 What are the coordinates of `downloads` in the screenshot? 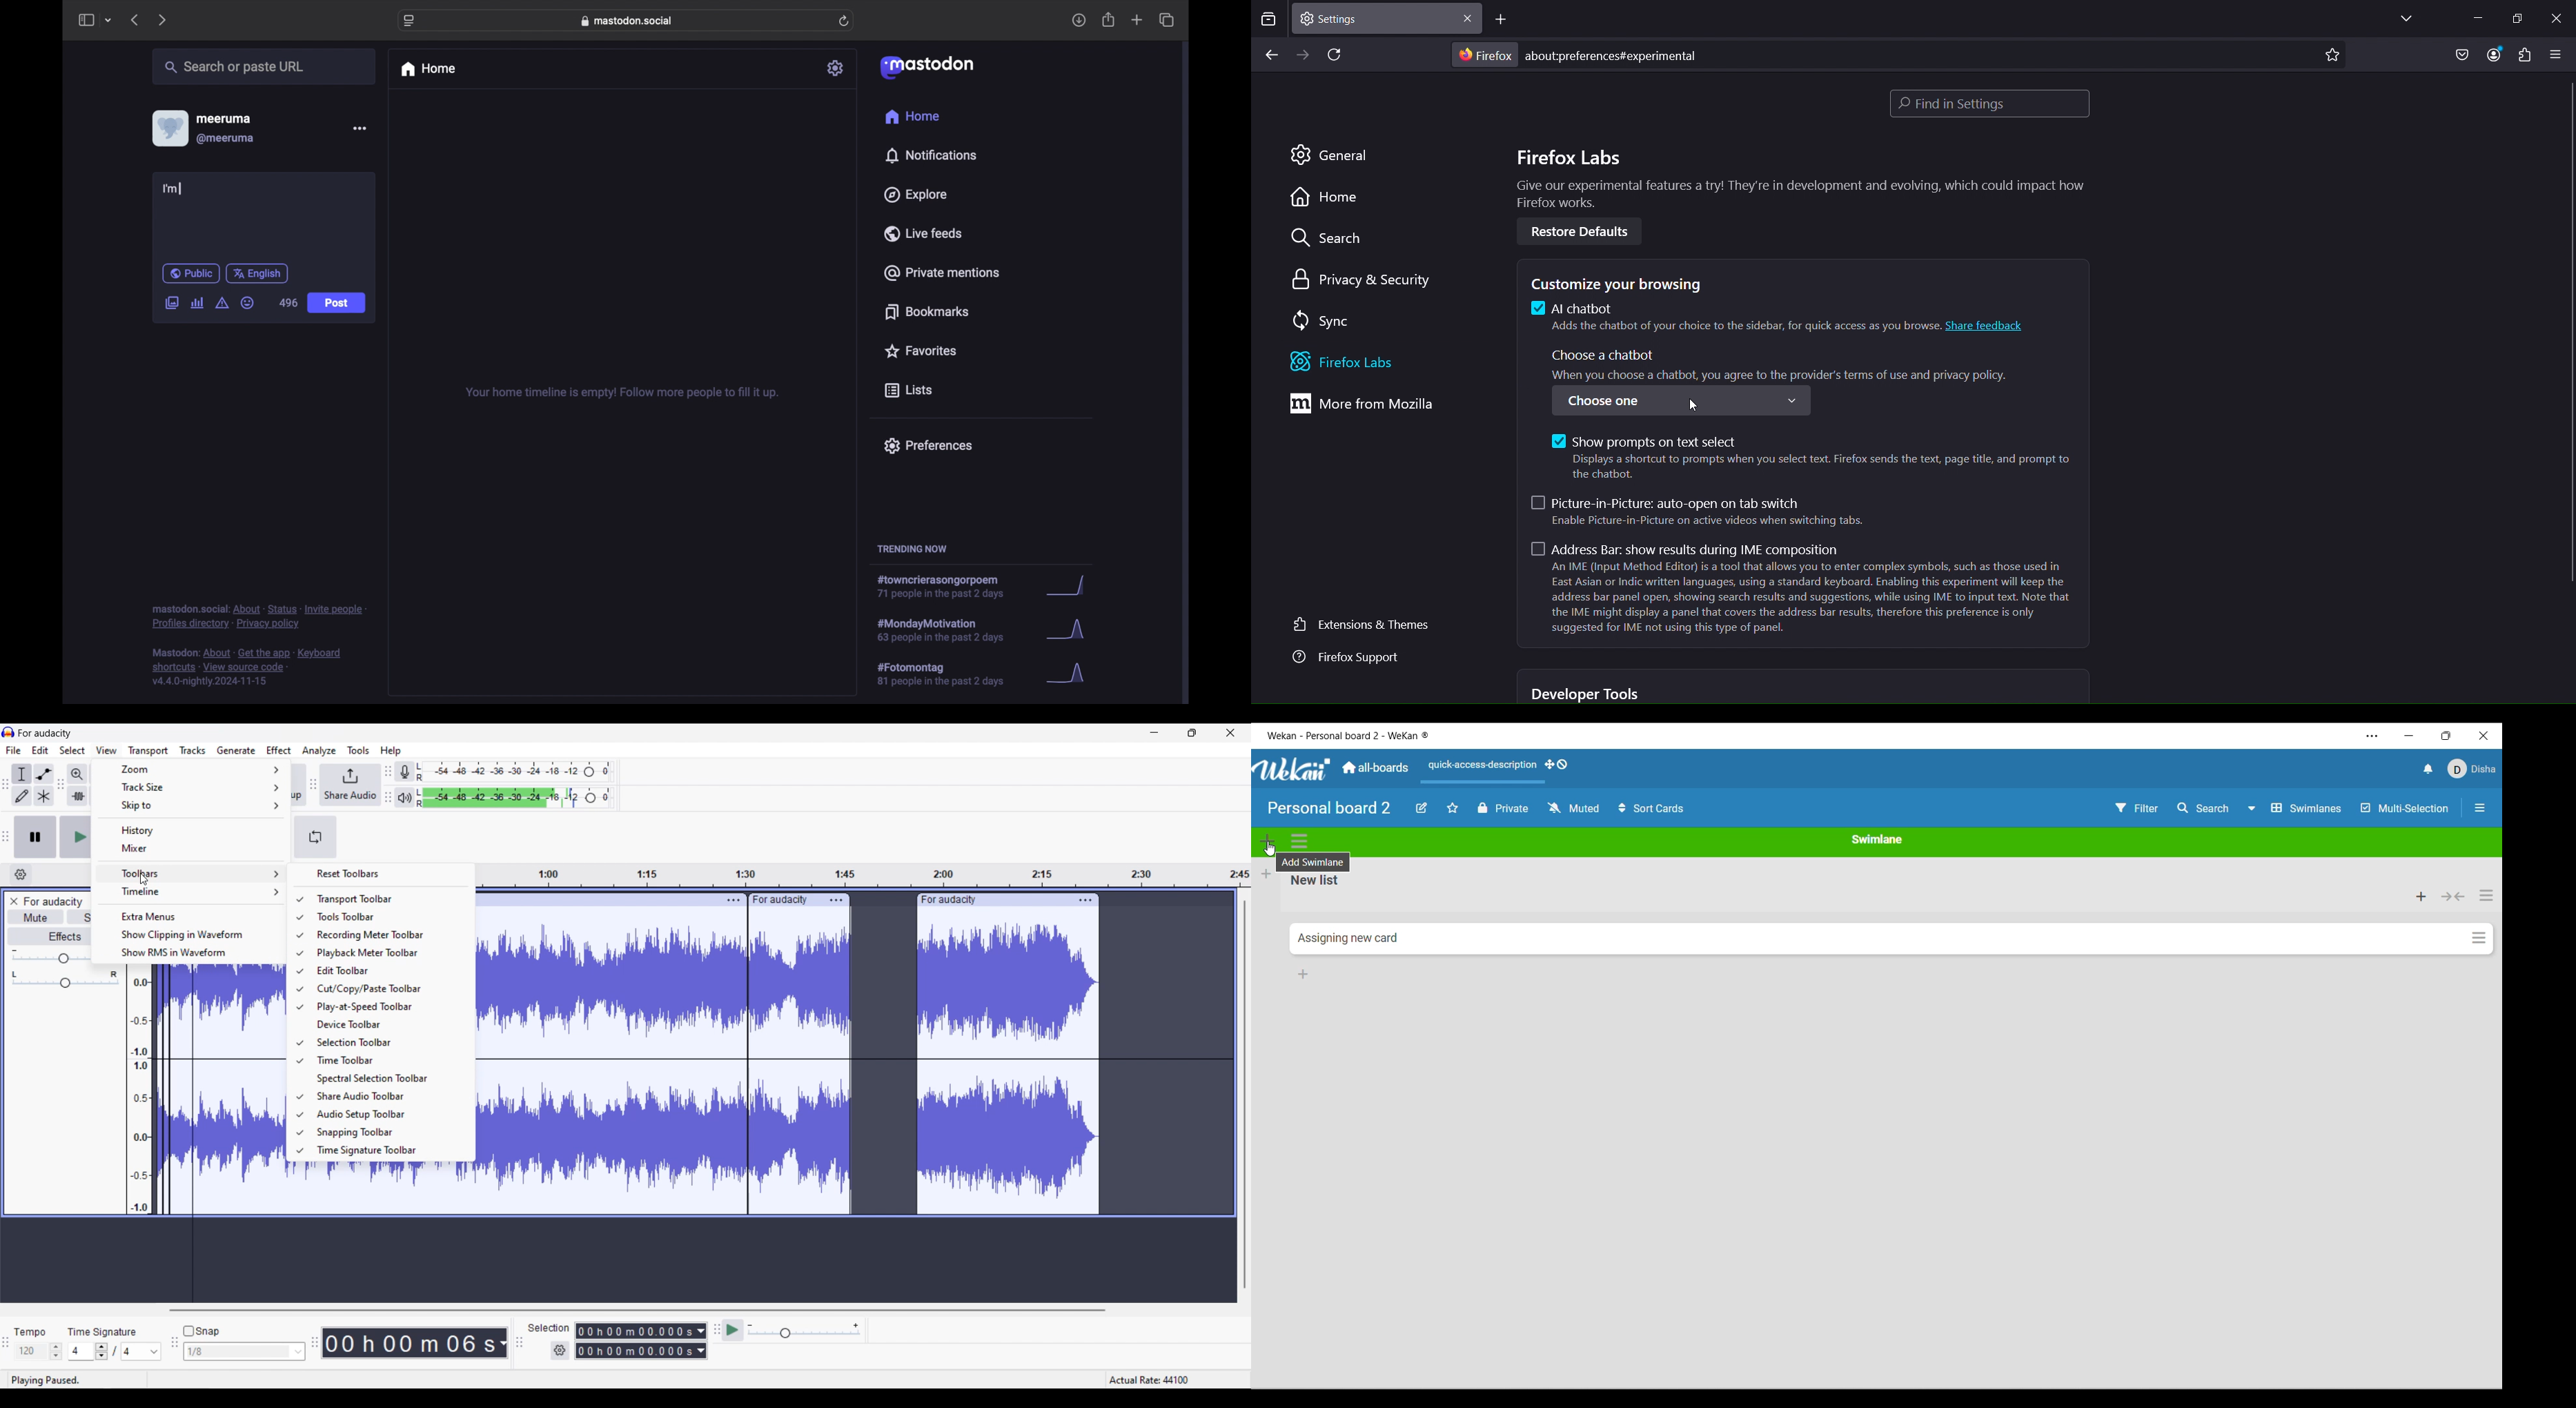 It's located at (1079, 20).